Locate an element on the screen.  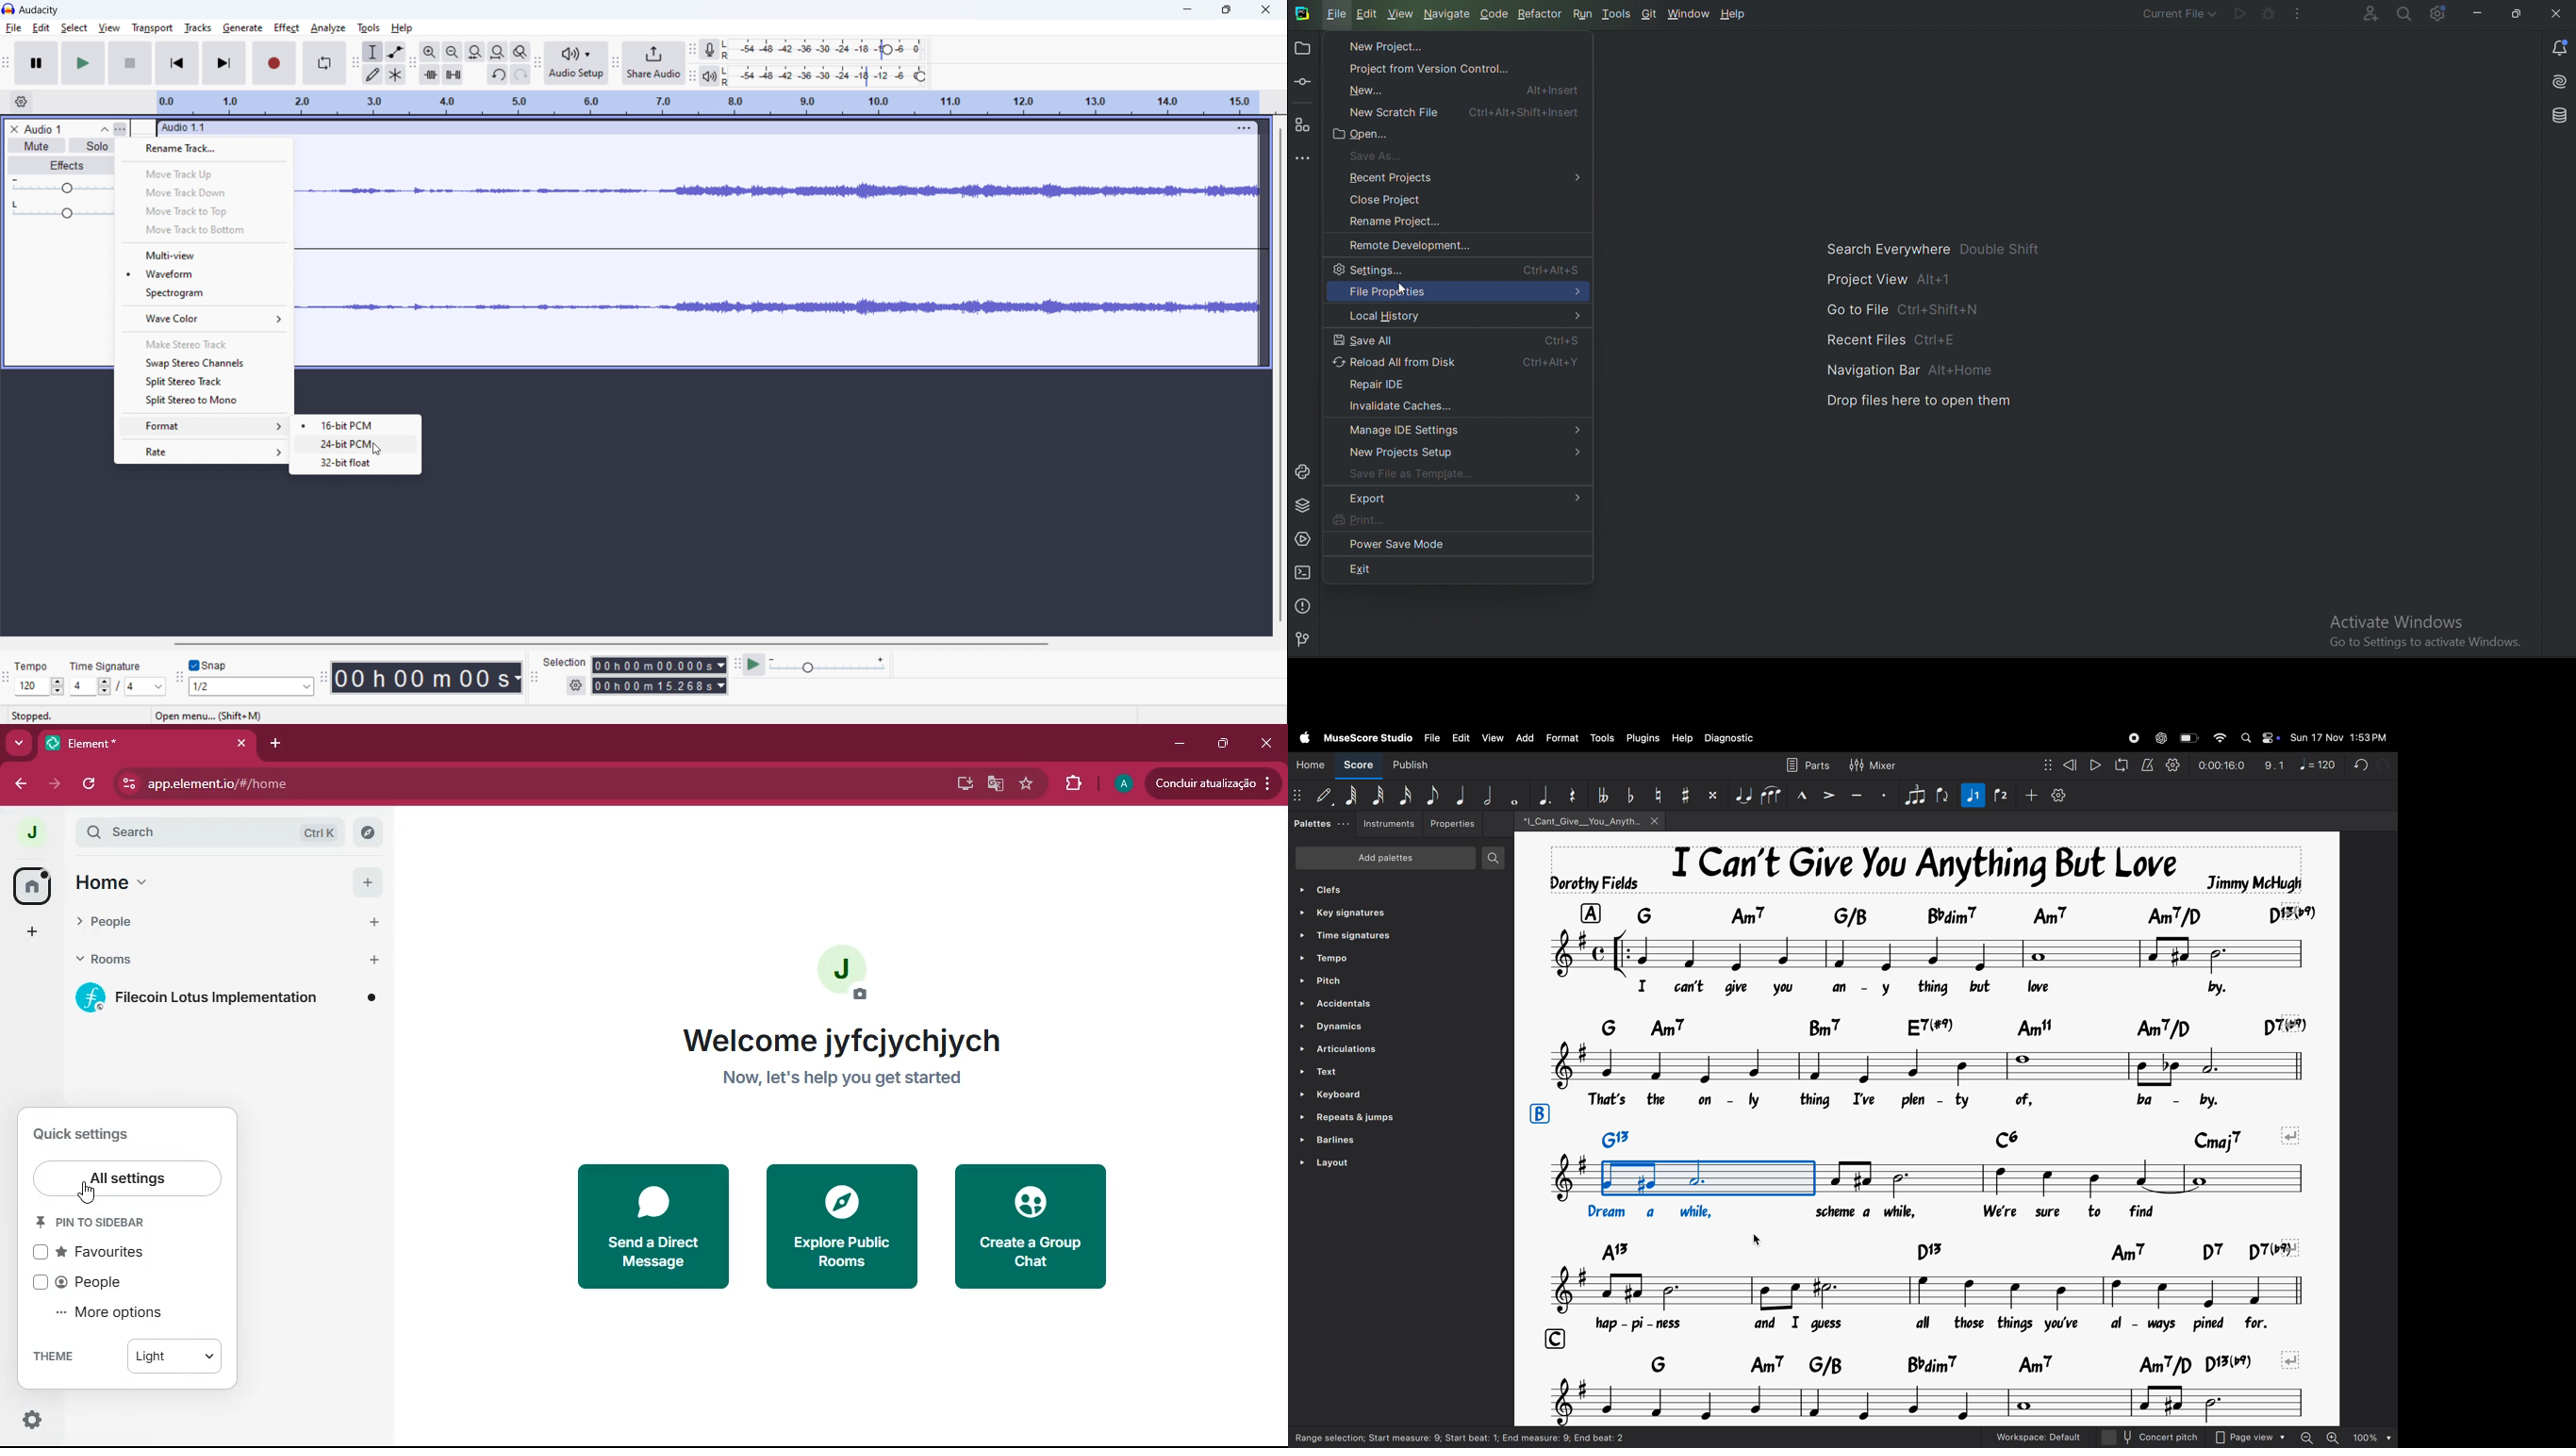
skip to last is located at coordinates (225, 62).